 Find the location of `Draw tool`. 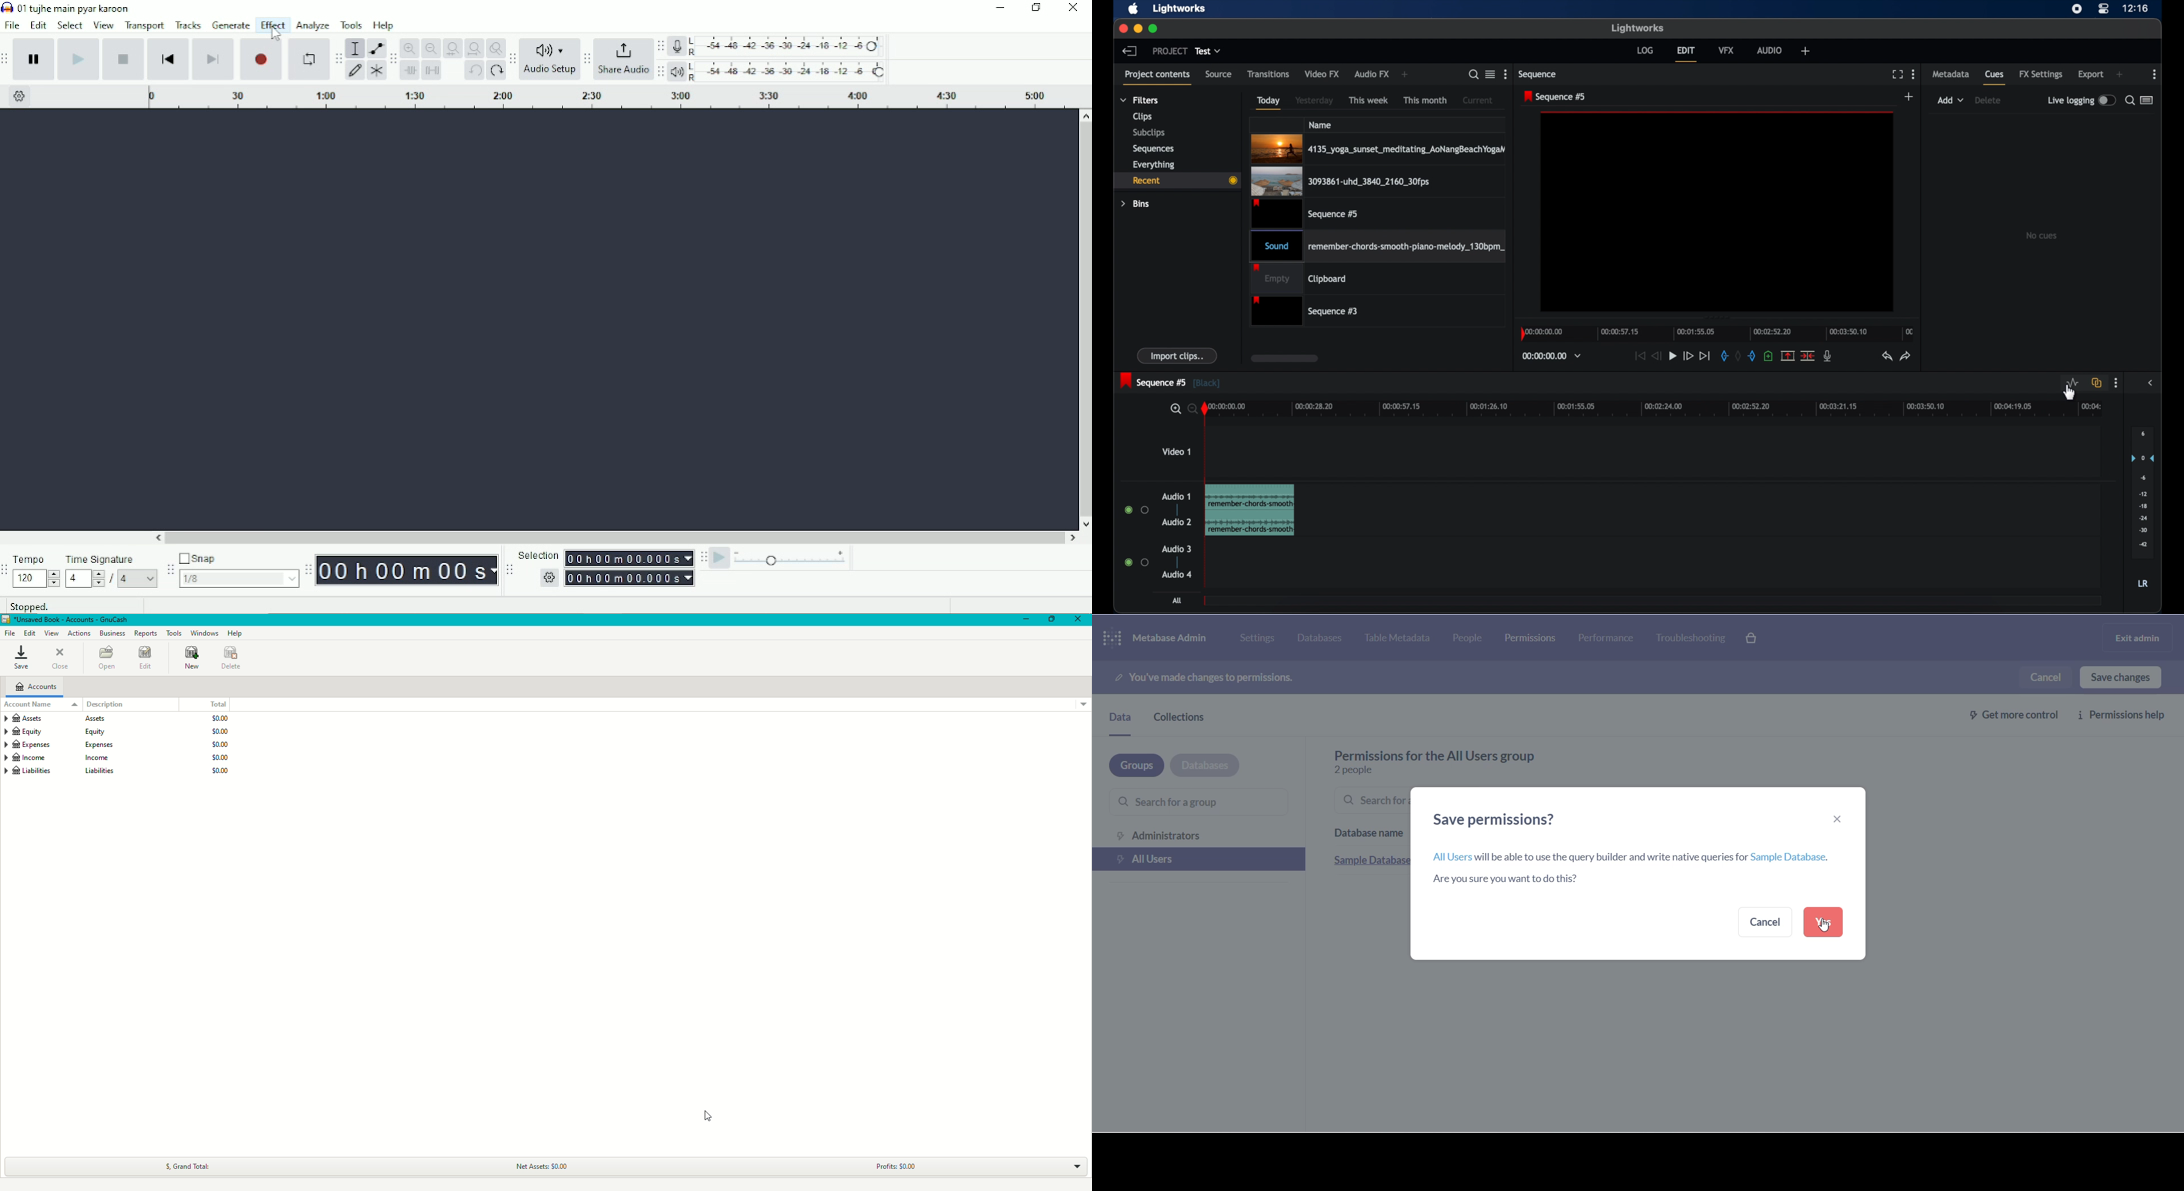

Draw tool is located at coordinates (354, 71).